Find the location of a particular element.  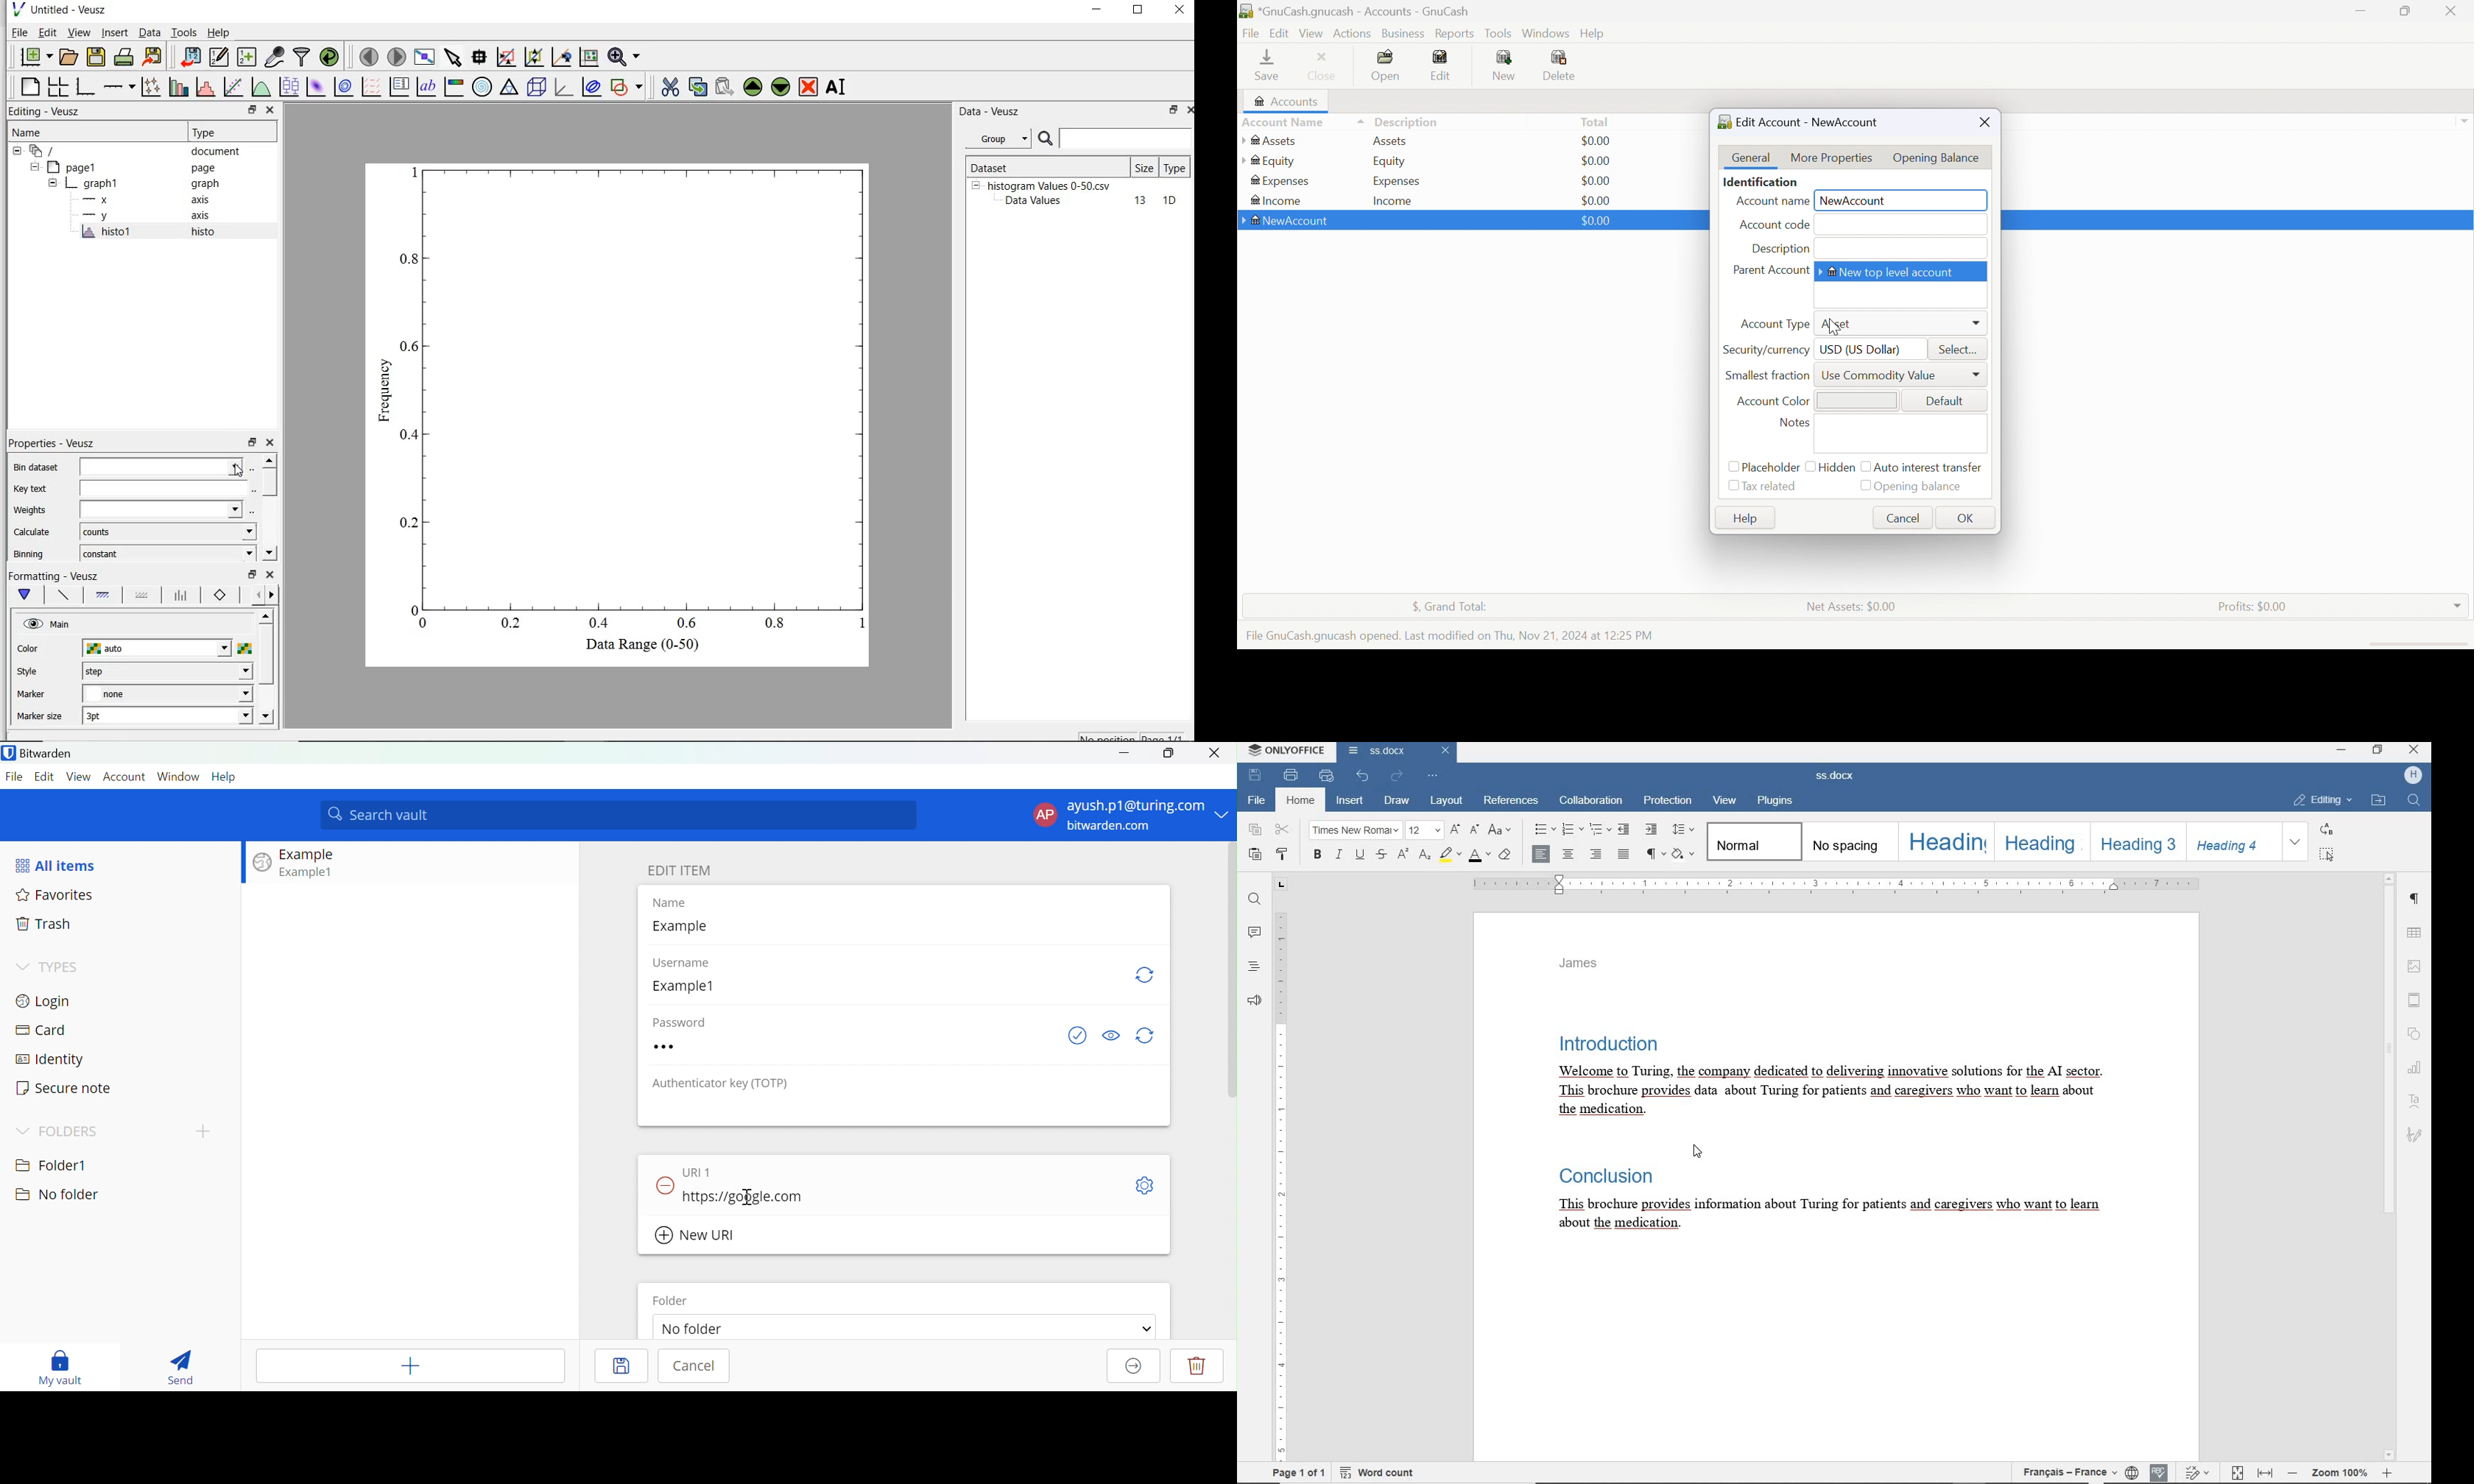

Generate Username is located at coordinates (1147, 975).